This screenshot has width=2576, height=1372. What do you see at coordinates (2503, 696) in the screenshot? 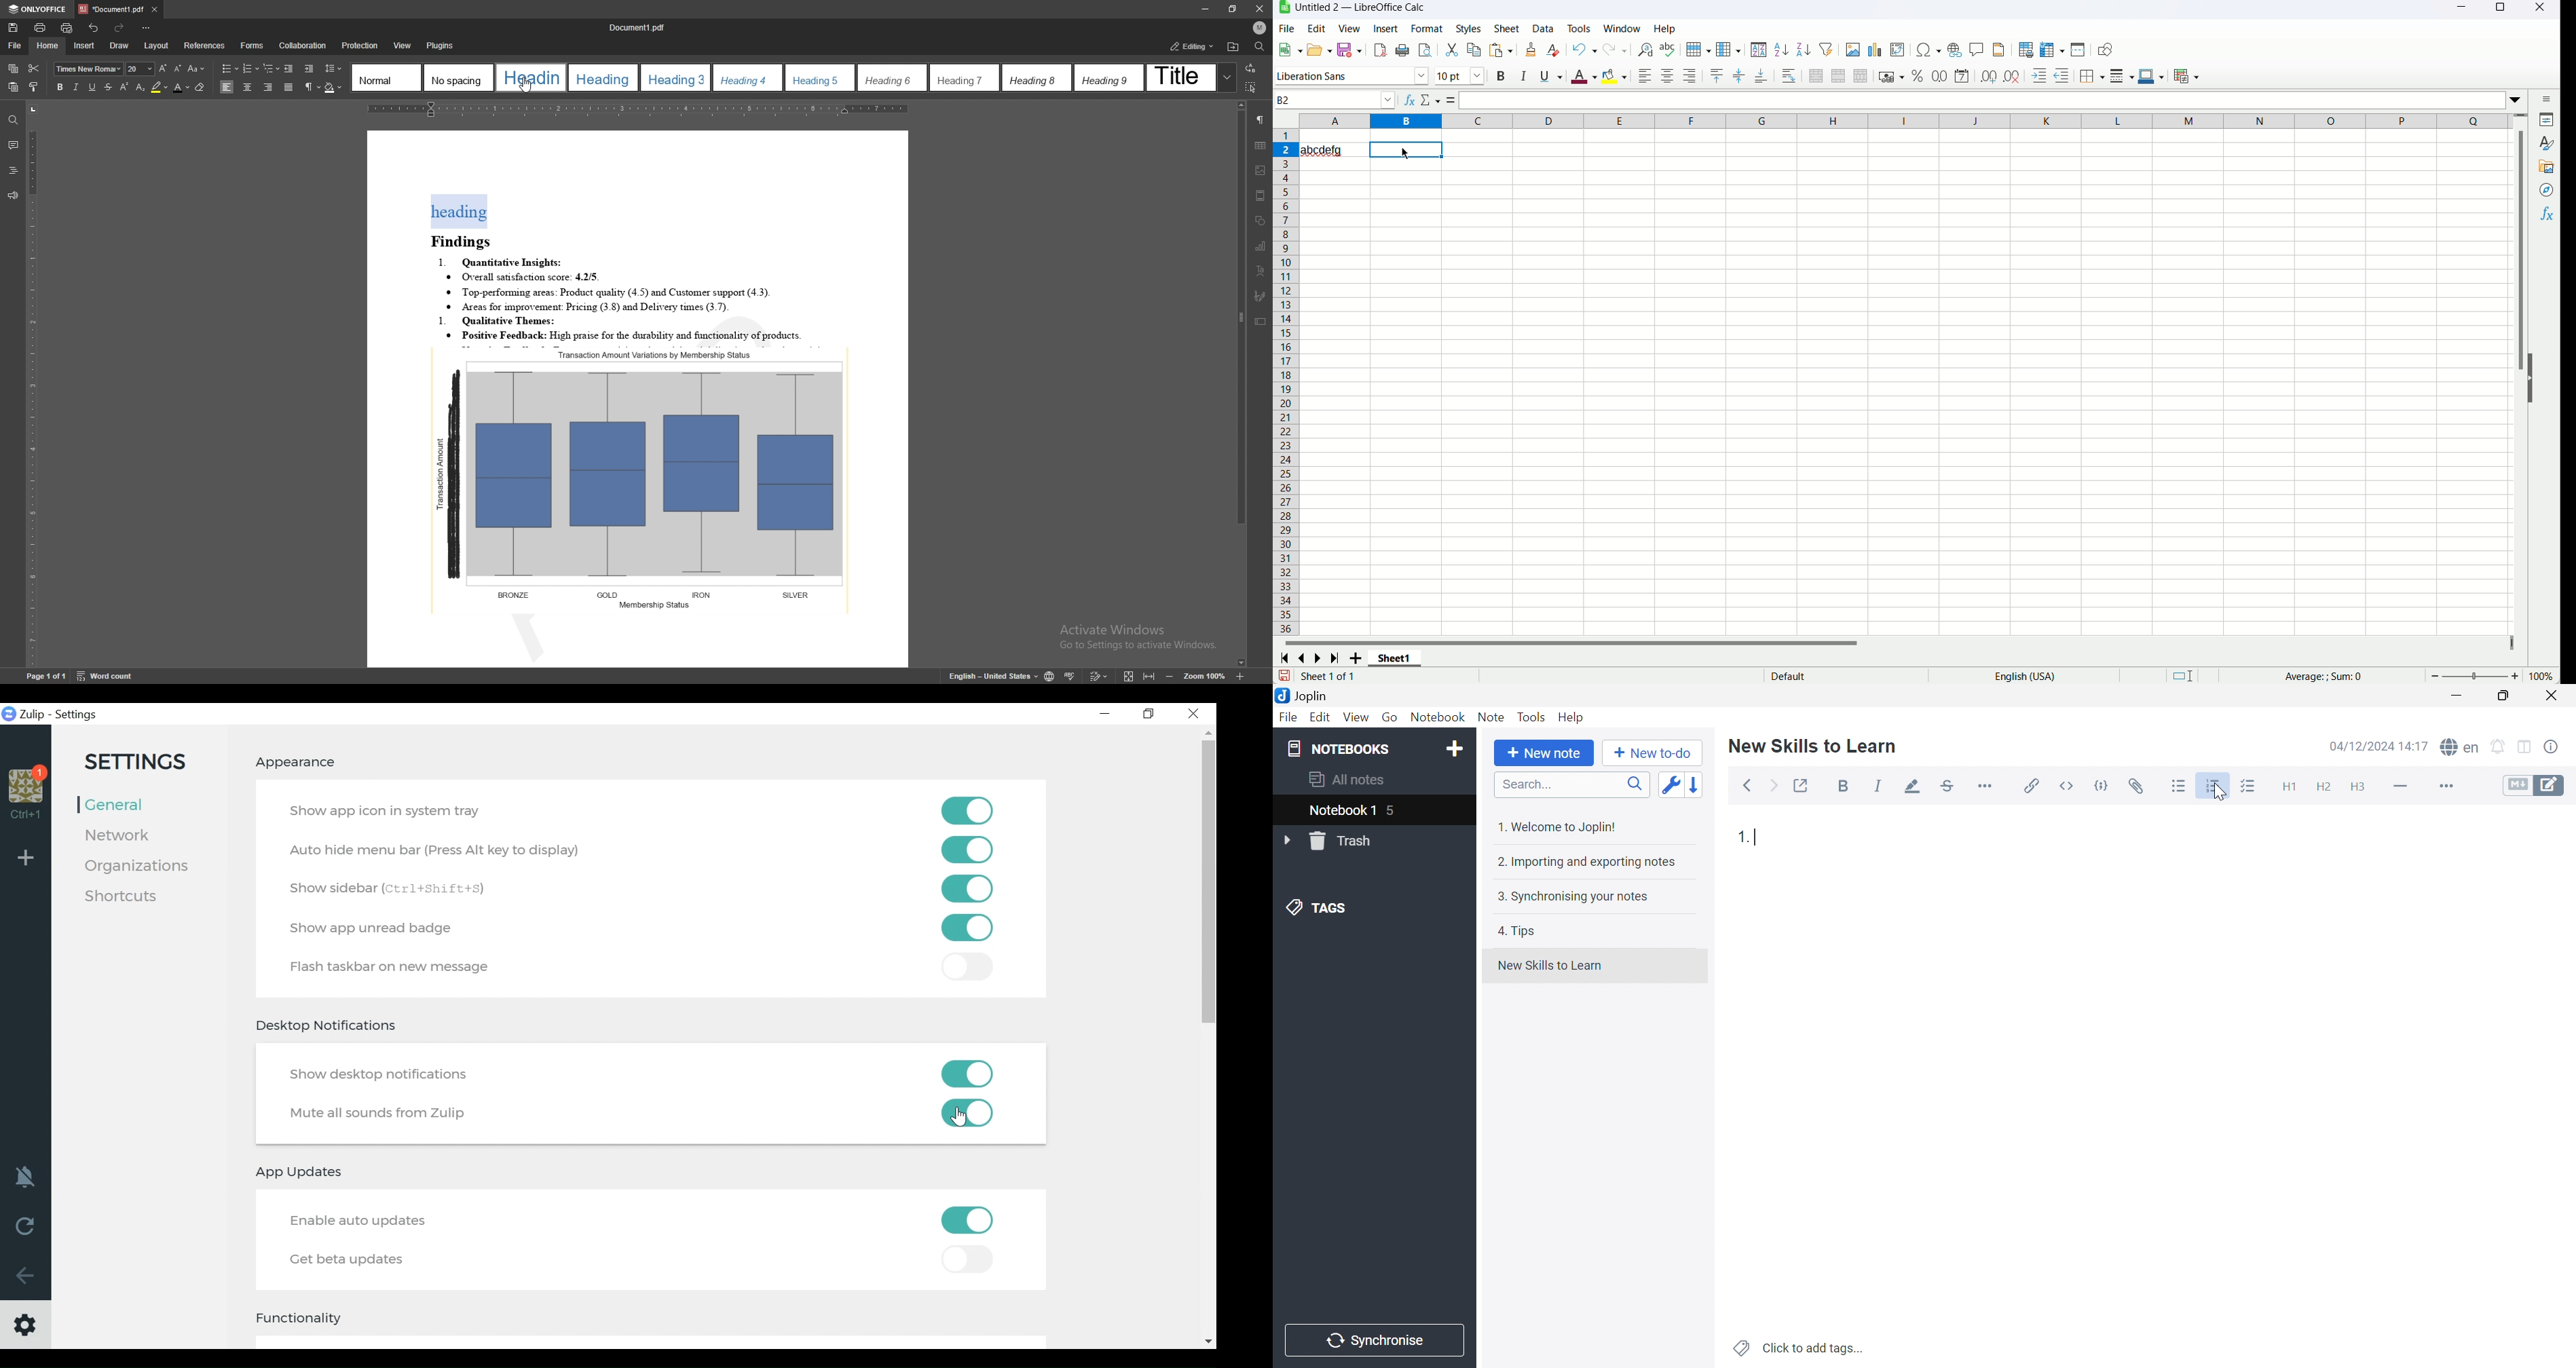
I see `Restore down` at bounding box center [2503, 696].